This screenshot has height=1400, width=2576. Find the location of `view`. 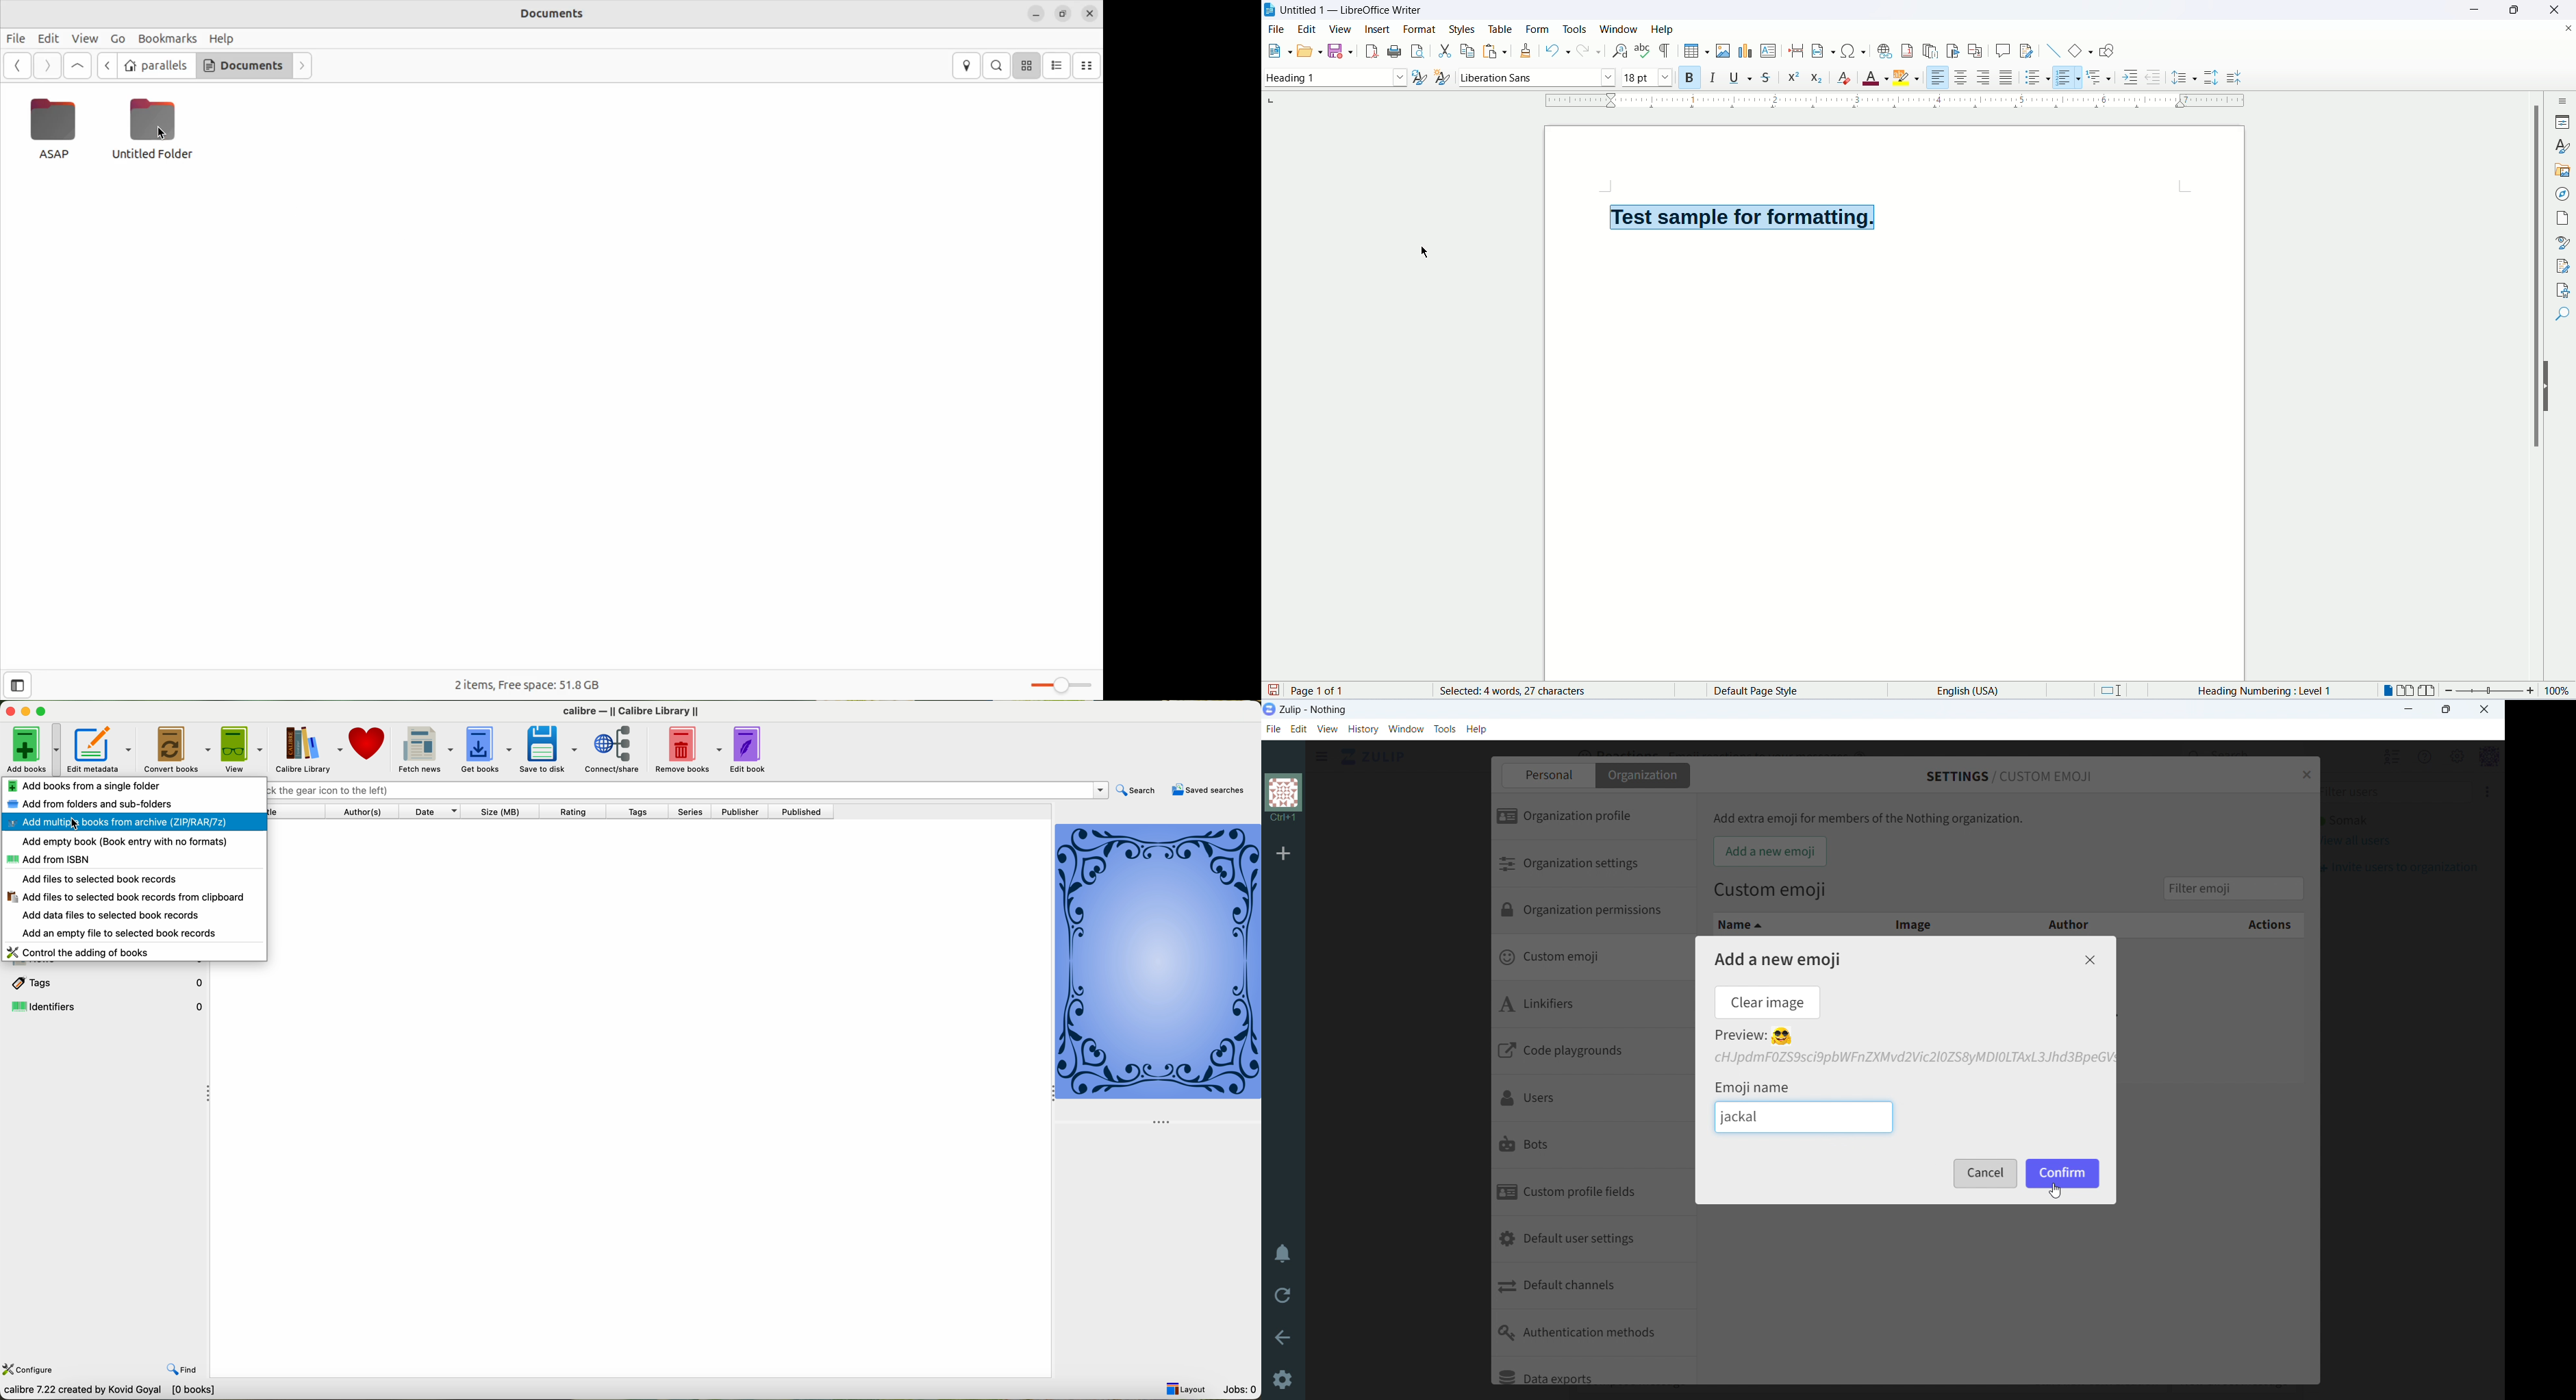

view is located at coordinates (242, 750).